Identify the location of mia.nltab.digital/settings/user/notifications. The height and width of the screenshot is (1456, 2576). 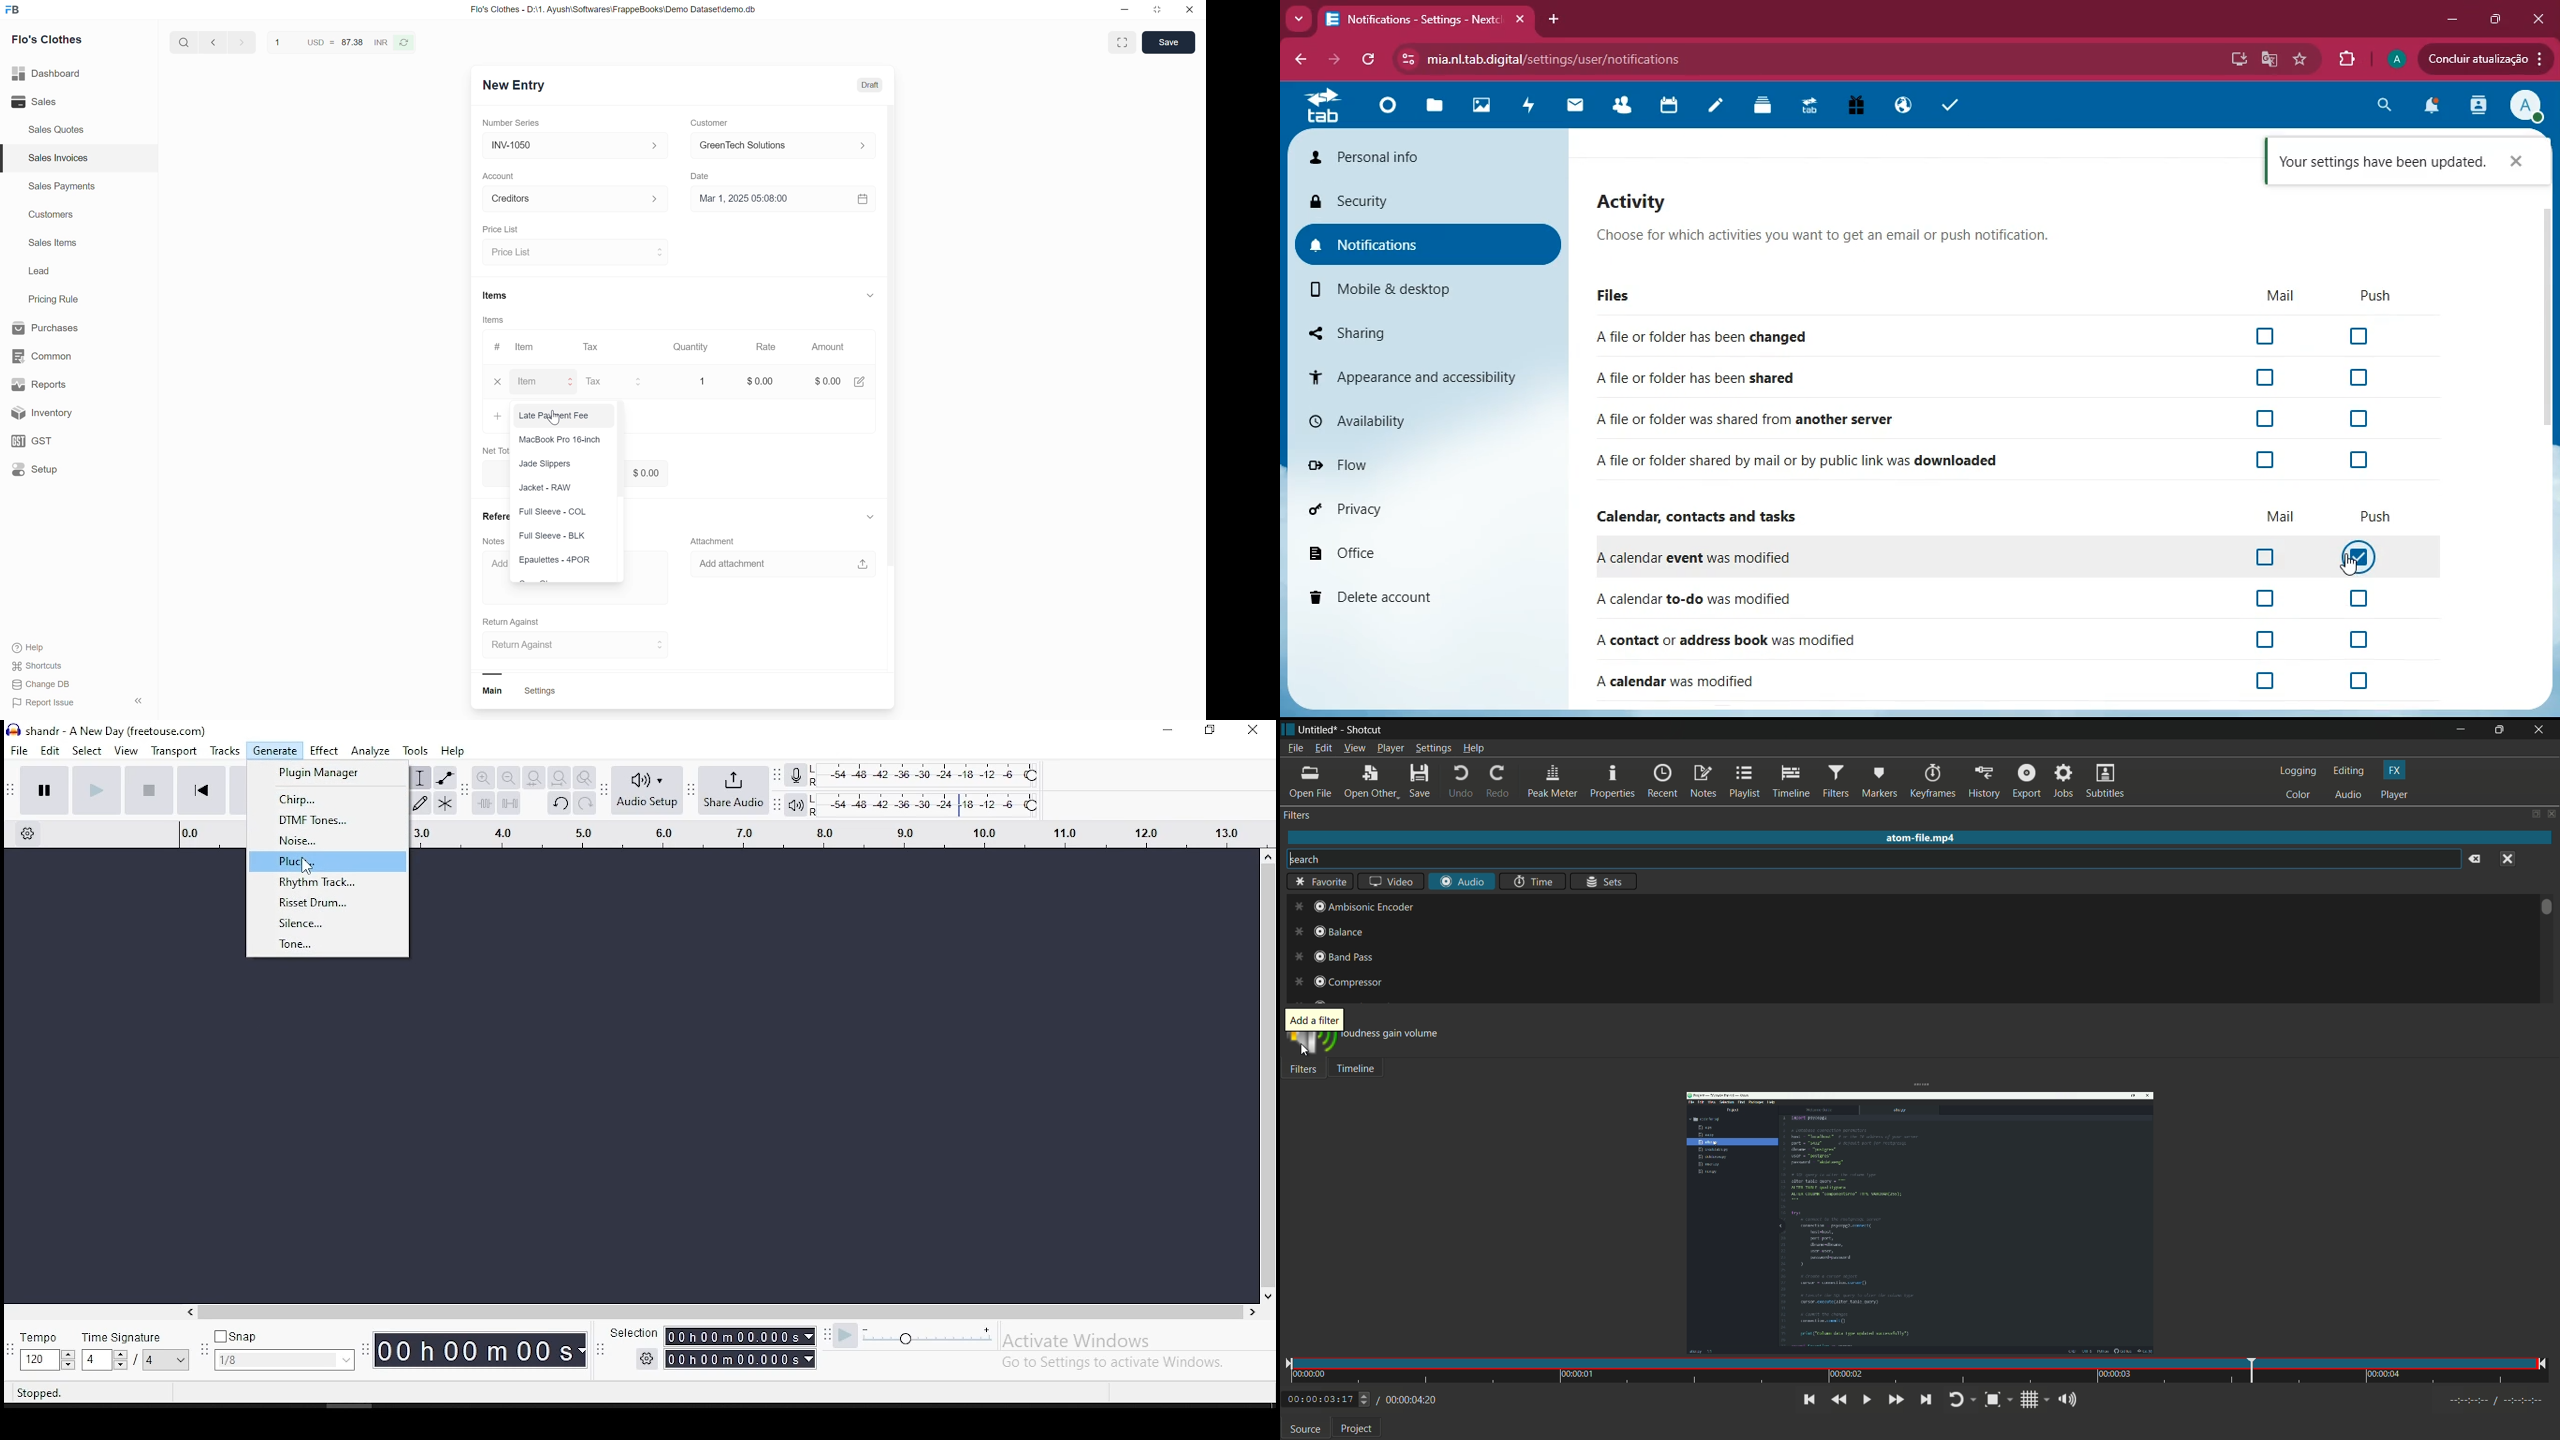
(1561, 58).